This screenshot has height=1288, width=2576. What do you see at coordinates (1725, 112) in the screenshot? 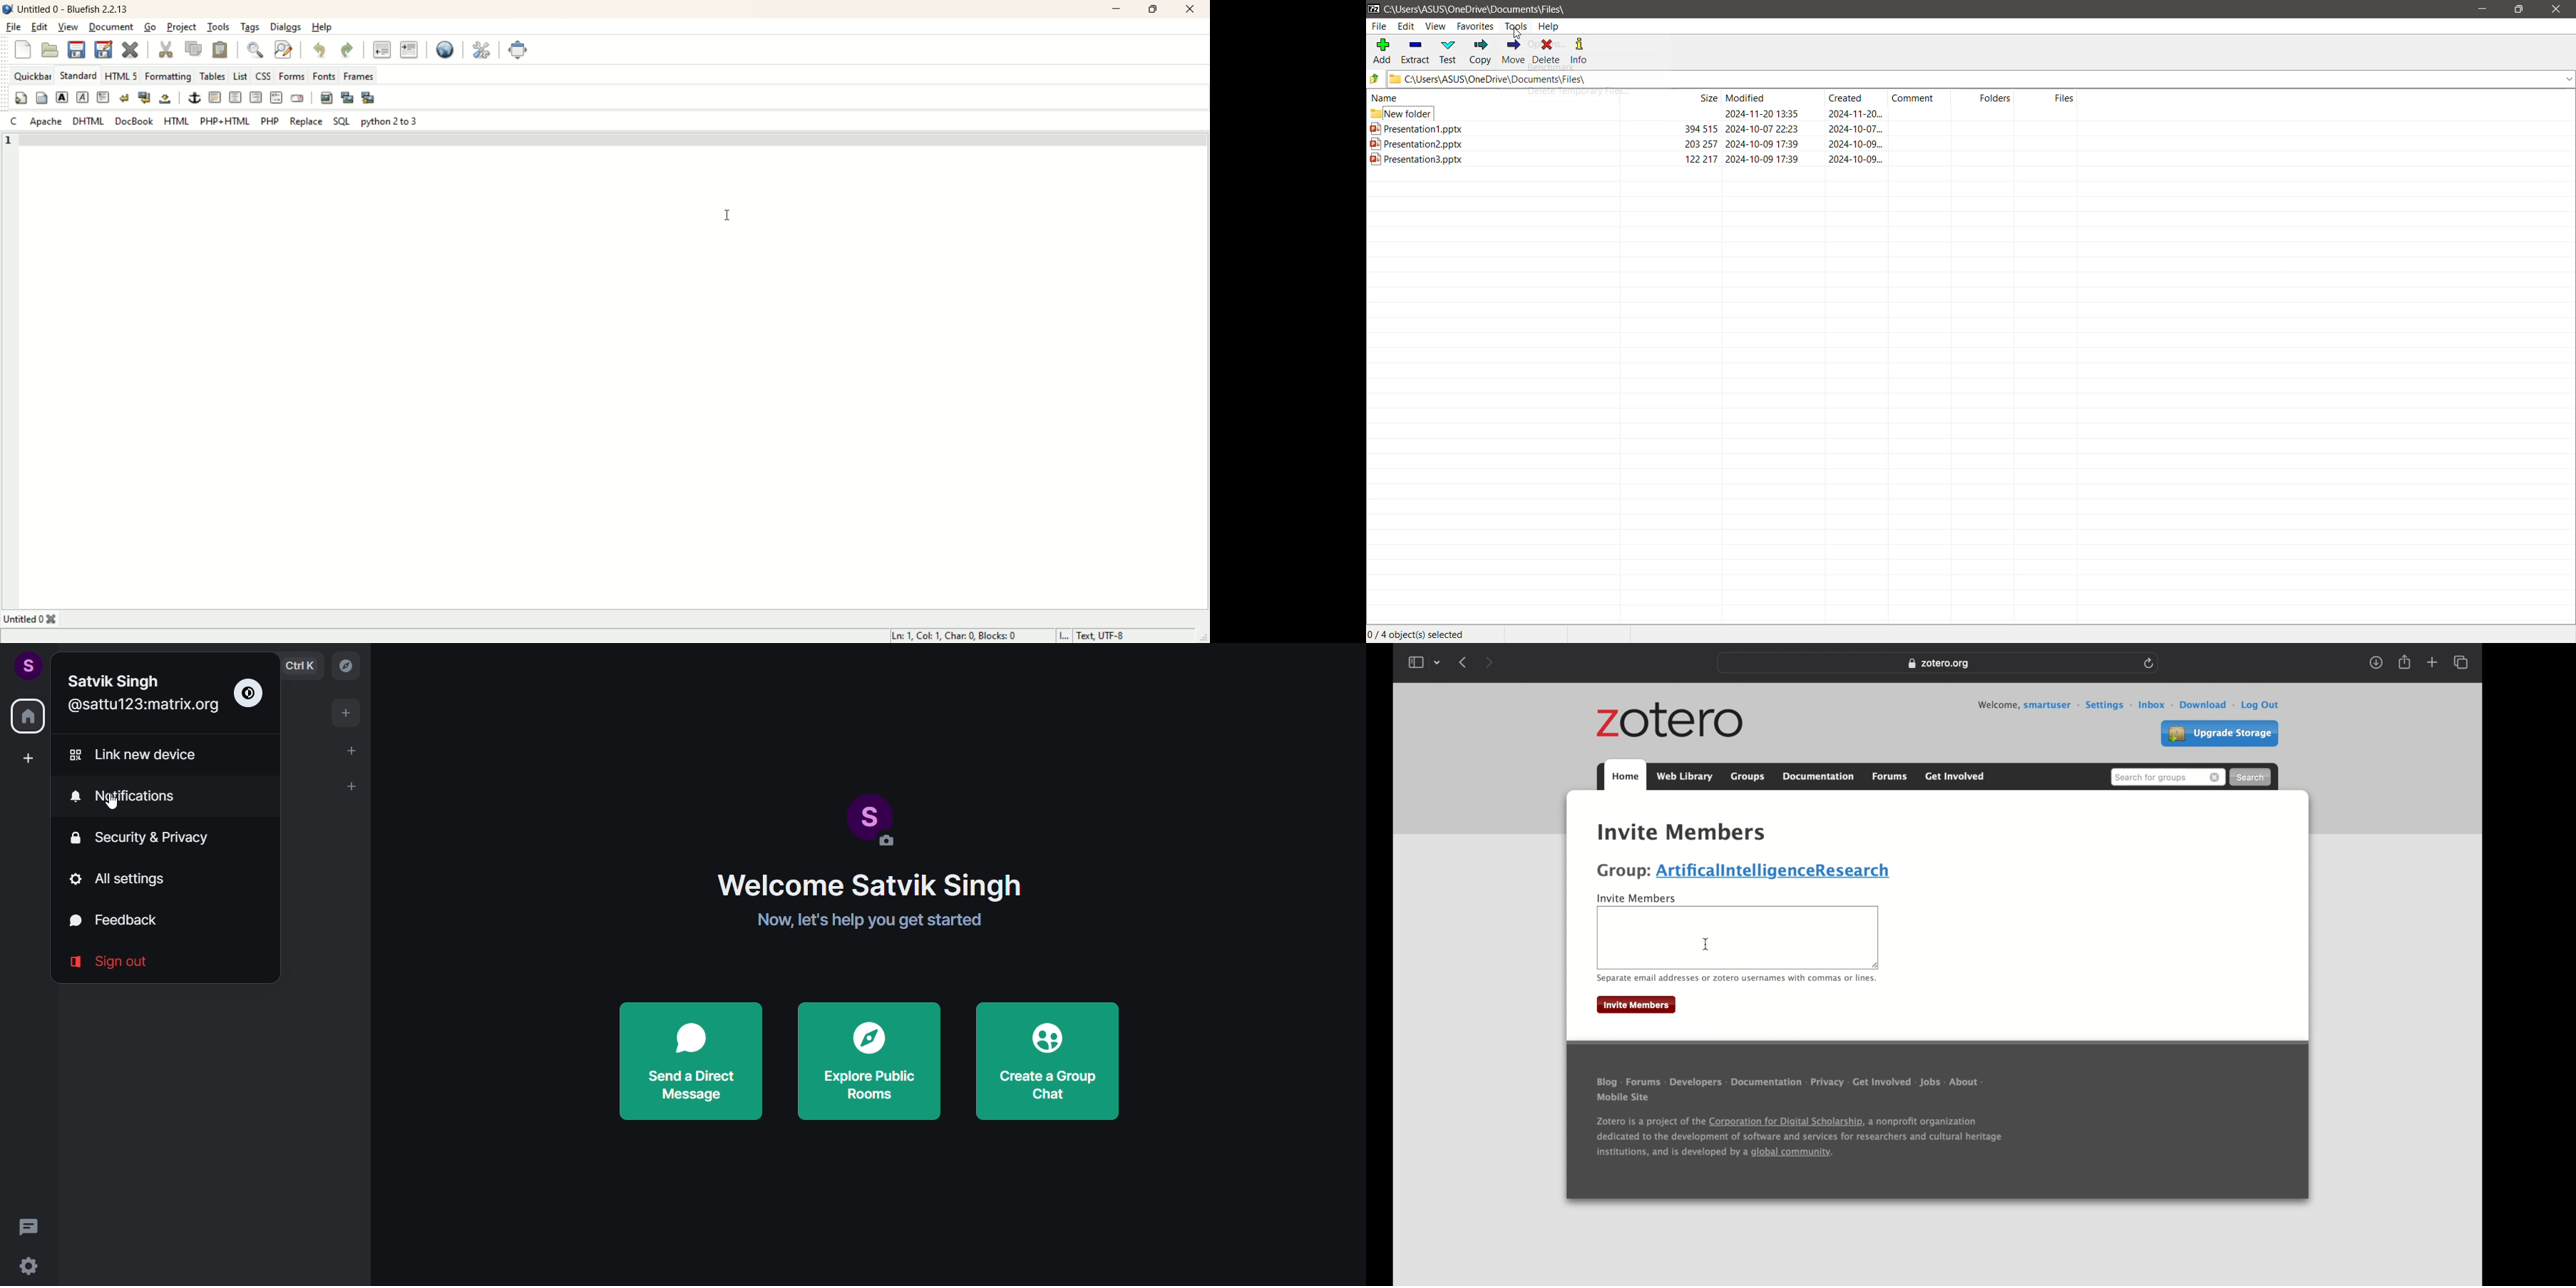
I see `New Folder` at bounding box center [1725, 112].